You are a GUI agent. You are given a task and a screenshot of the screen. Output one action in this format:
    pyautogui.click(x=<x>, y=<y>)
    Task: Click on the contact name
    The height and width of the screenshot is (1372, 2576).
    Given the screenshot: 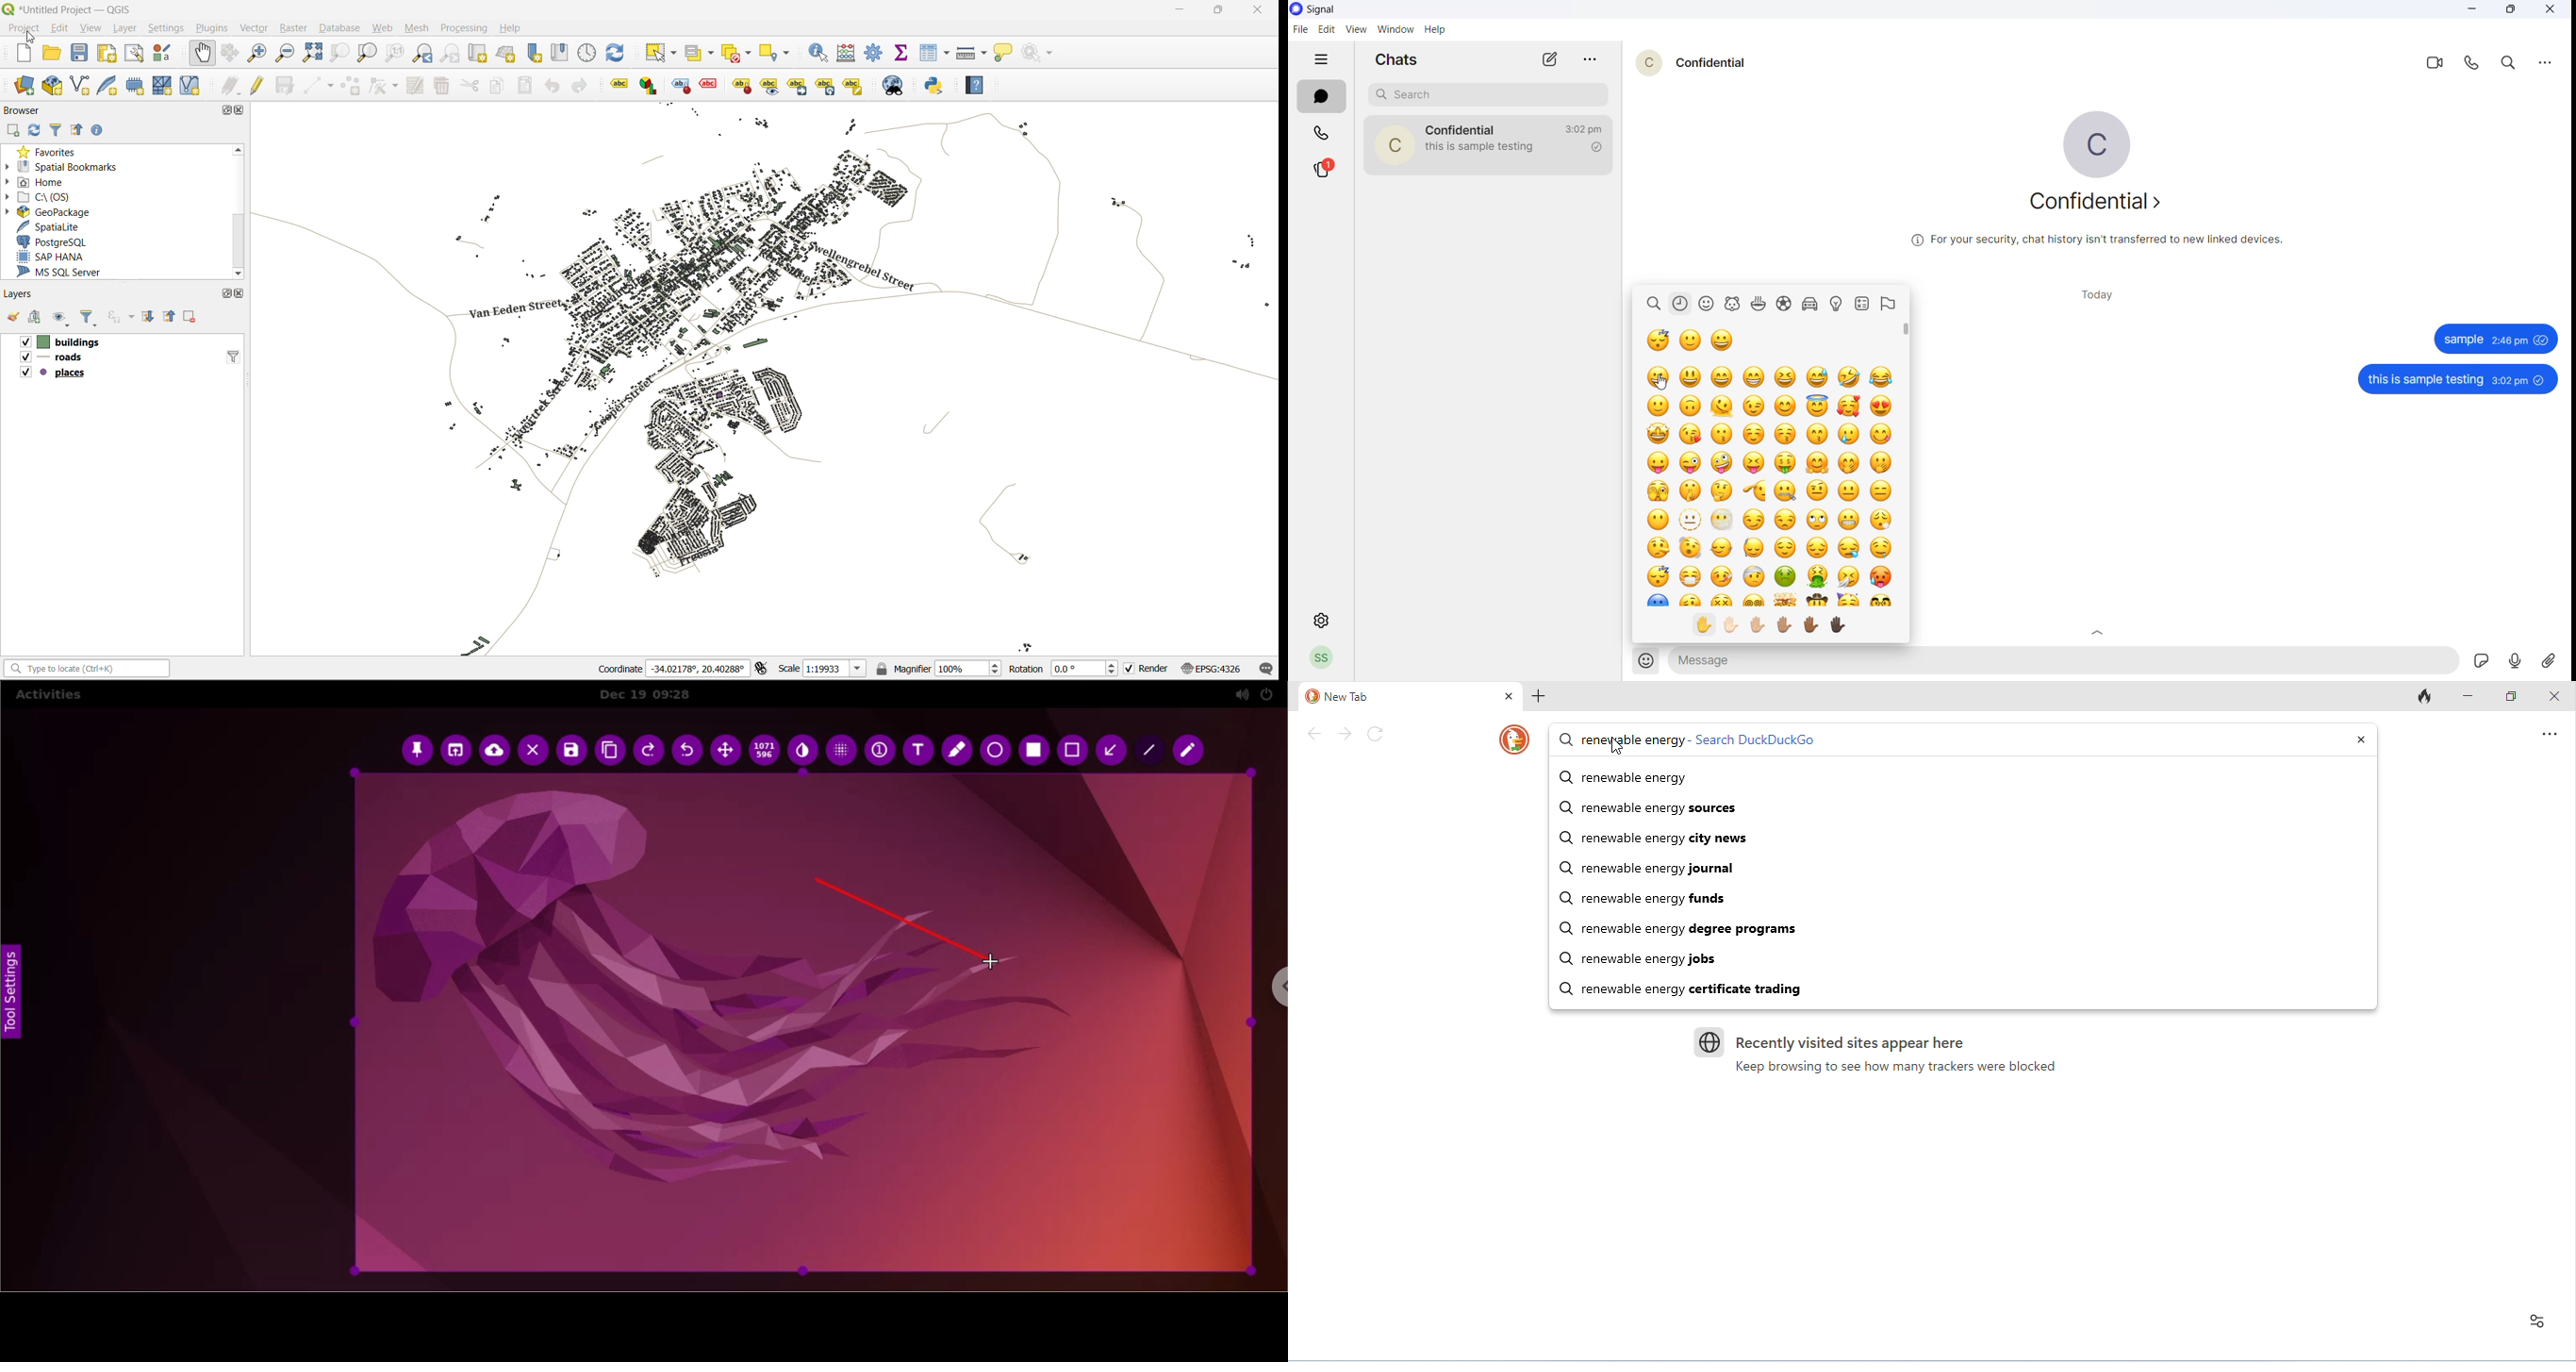 What is the action you would take?
    pyautogui.click(x=1461, y=129)
    